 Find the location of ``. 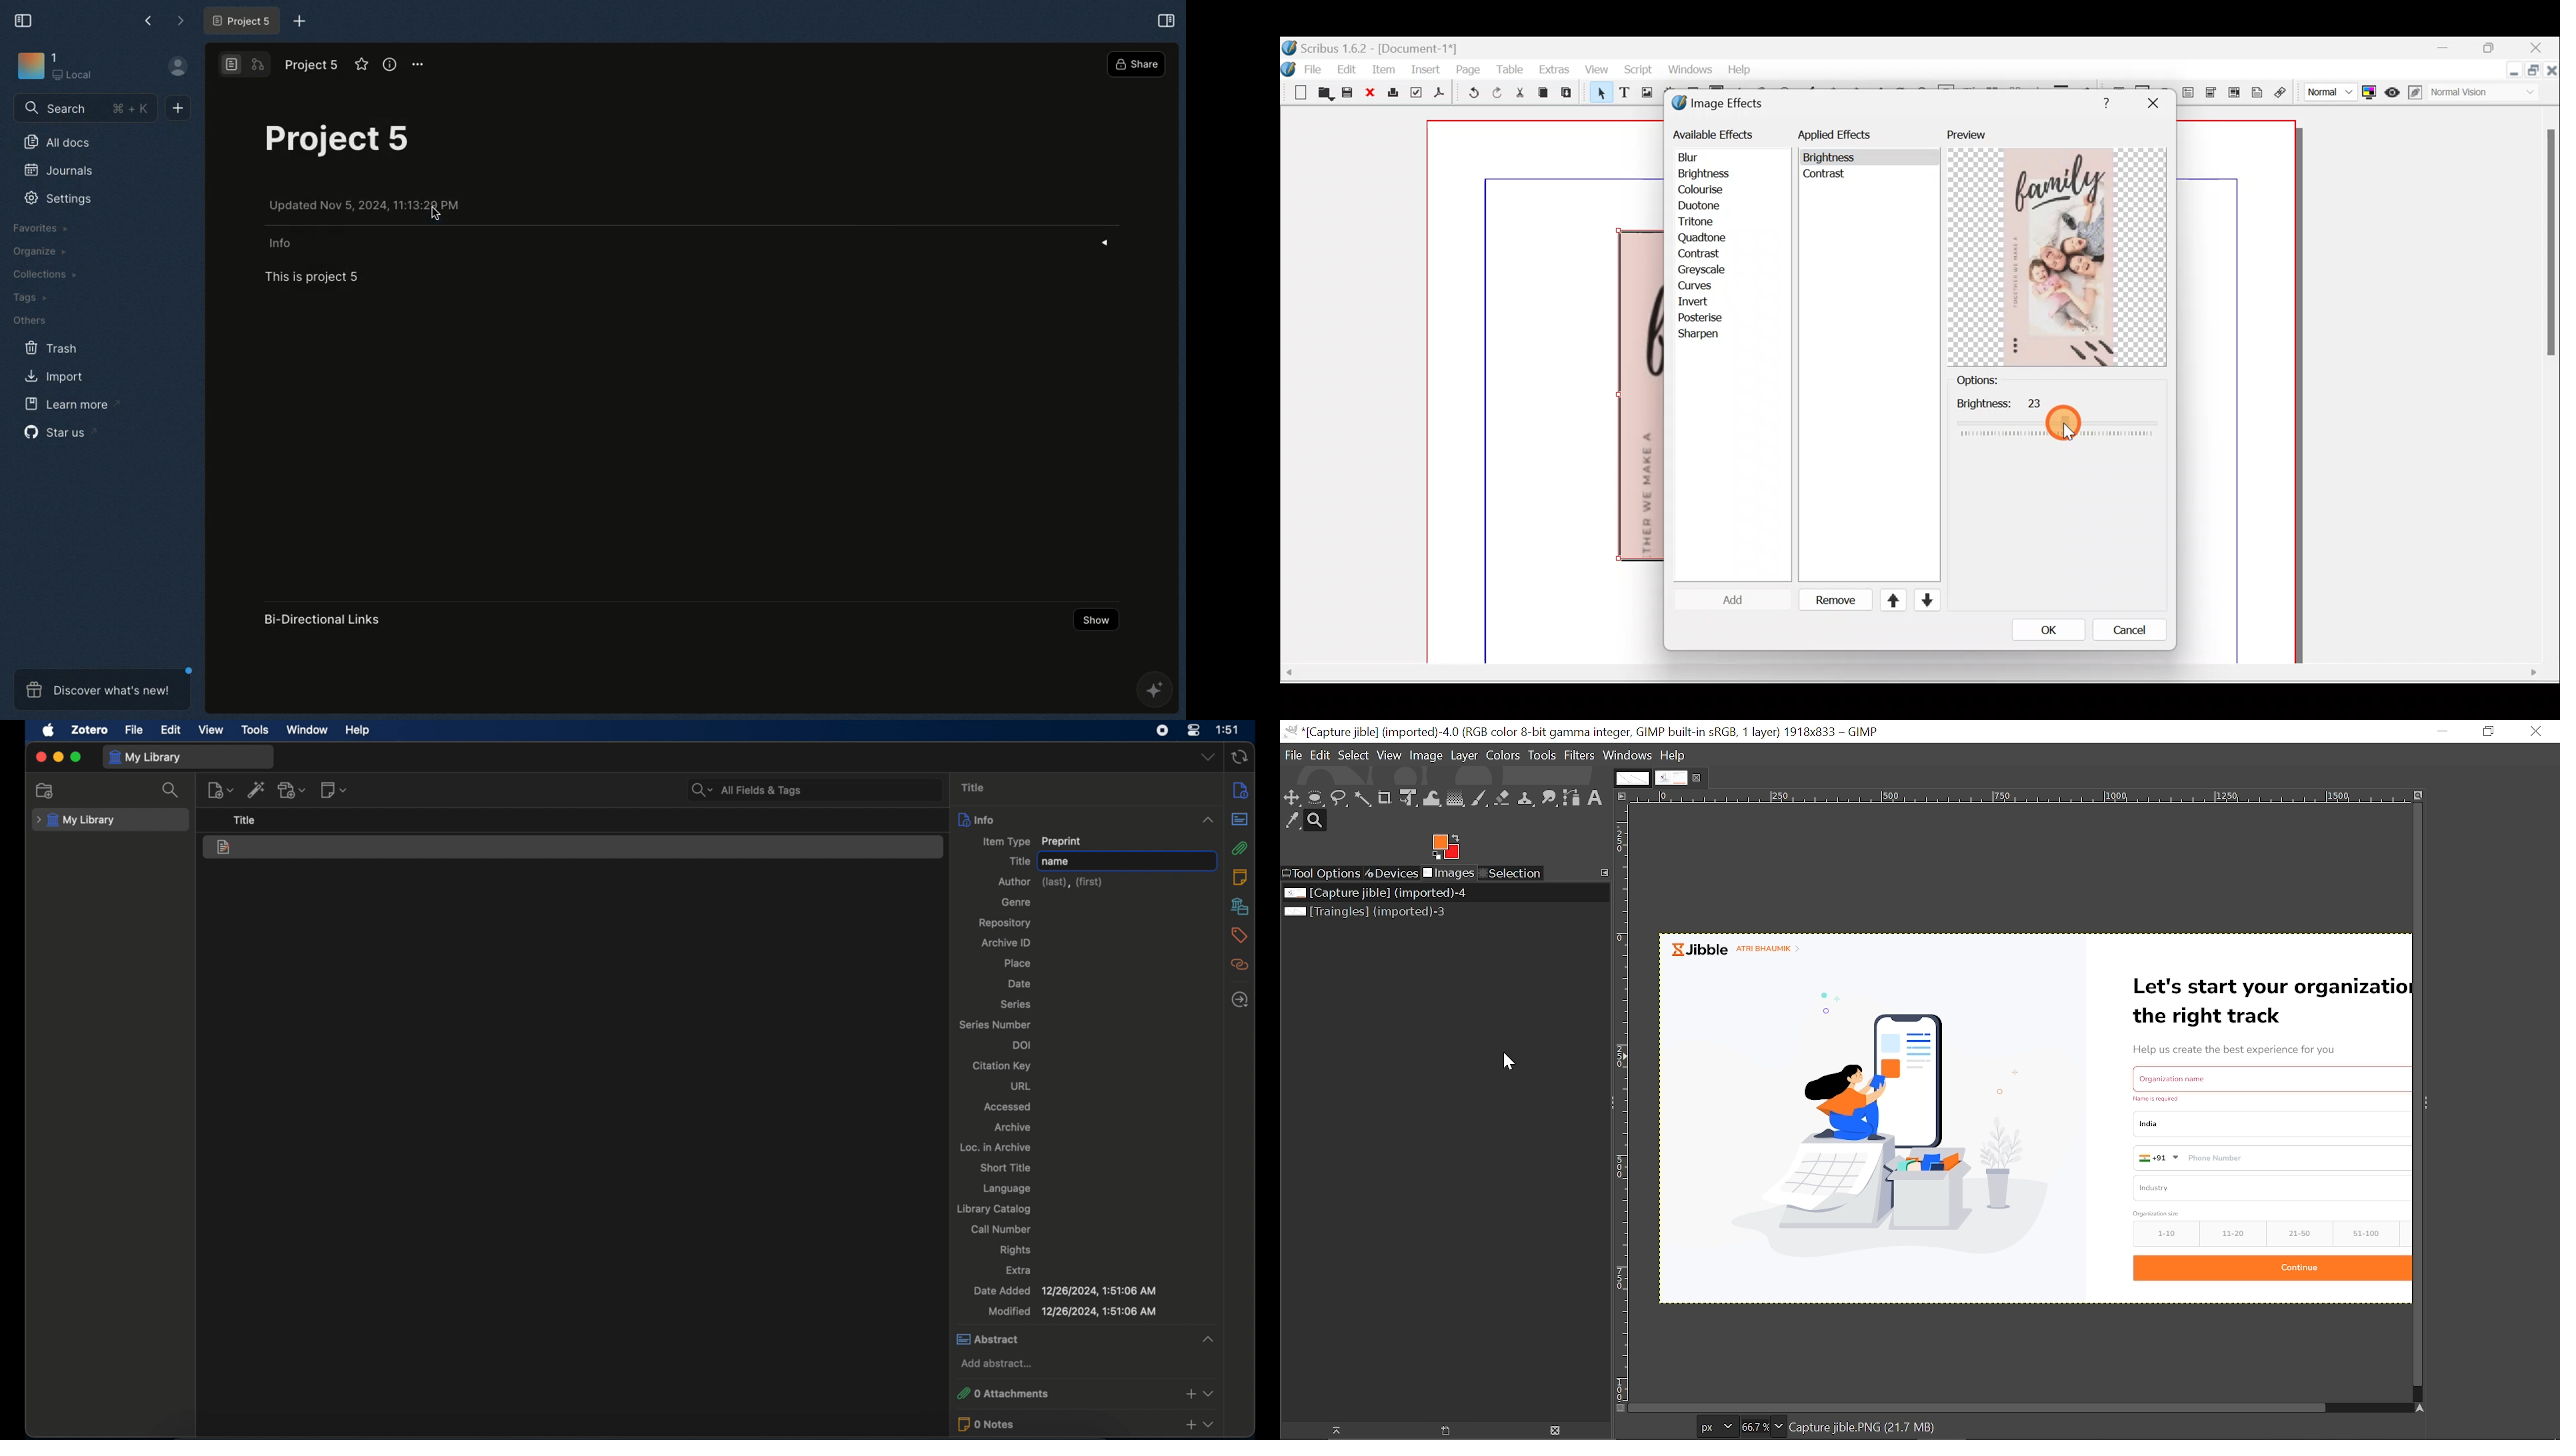

 is located at coordinates (2103, 101).